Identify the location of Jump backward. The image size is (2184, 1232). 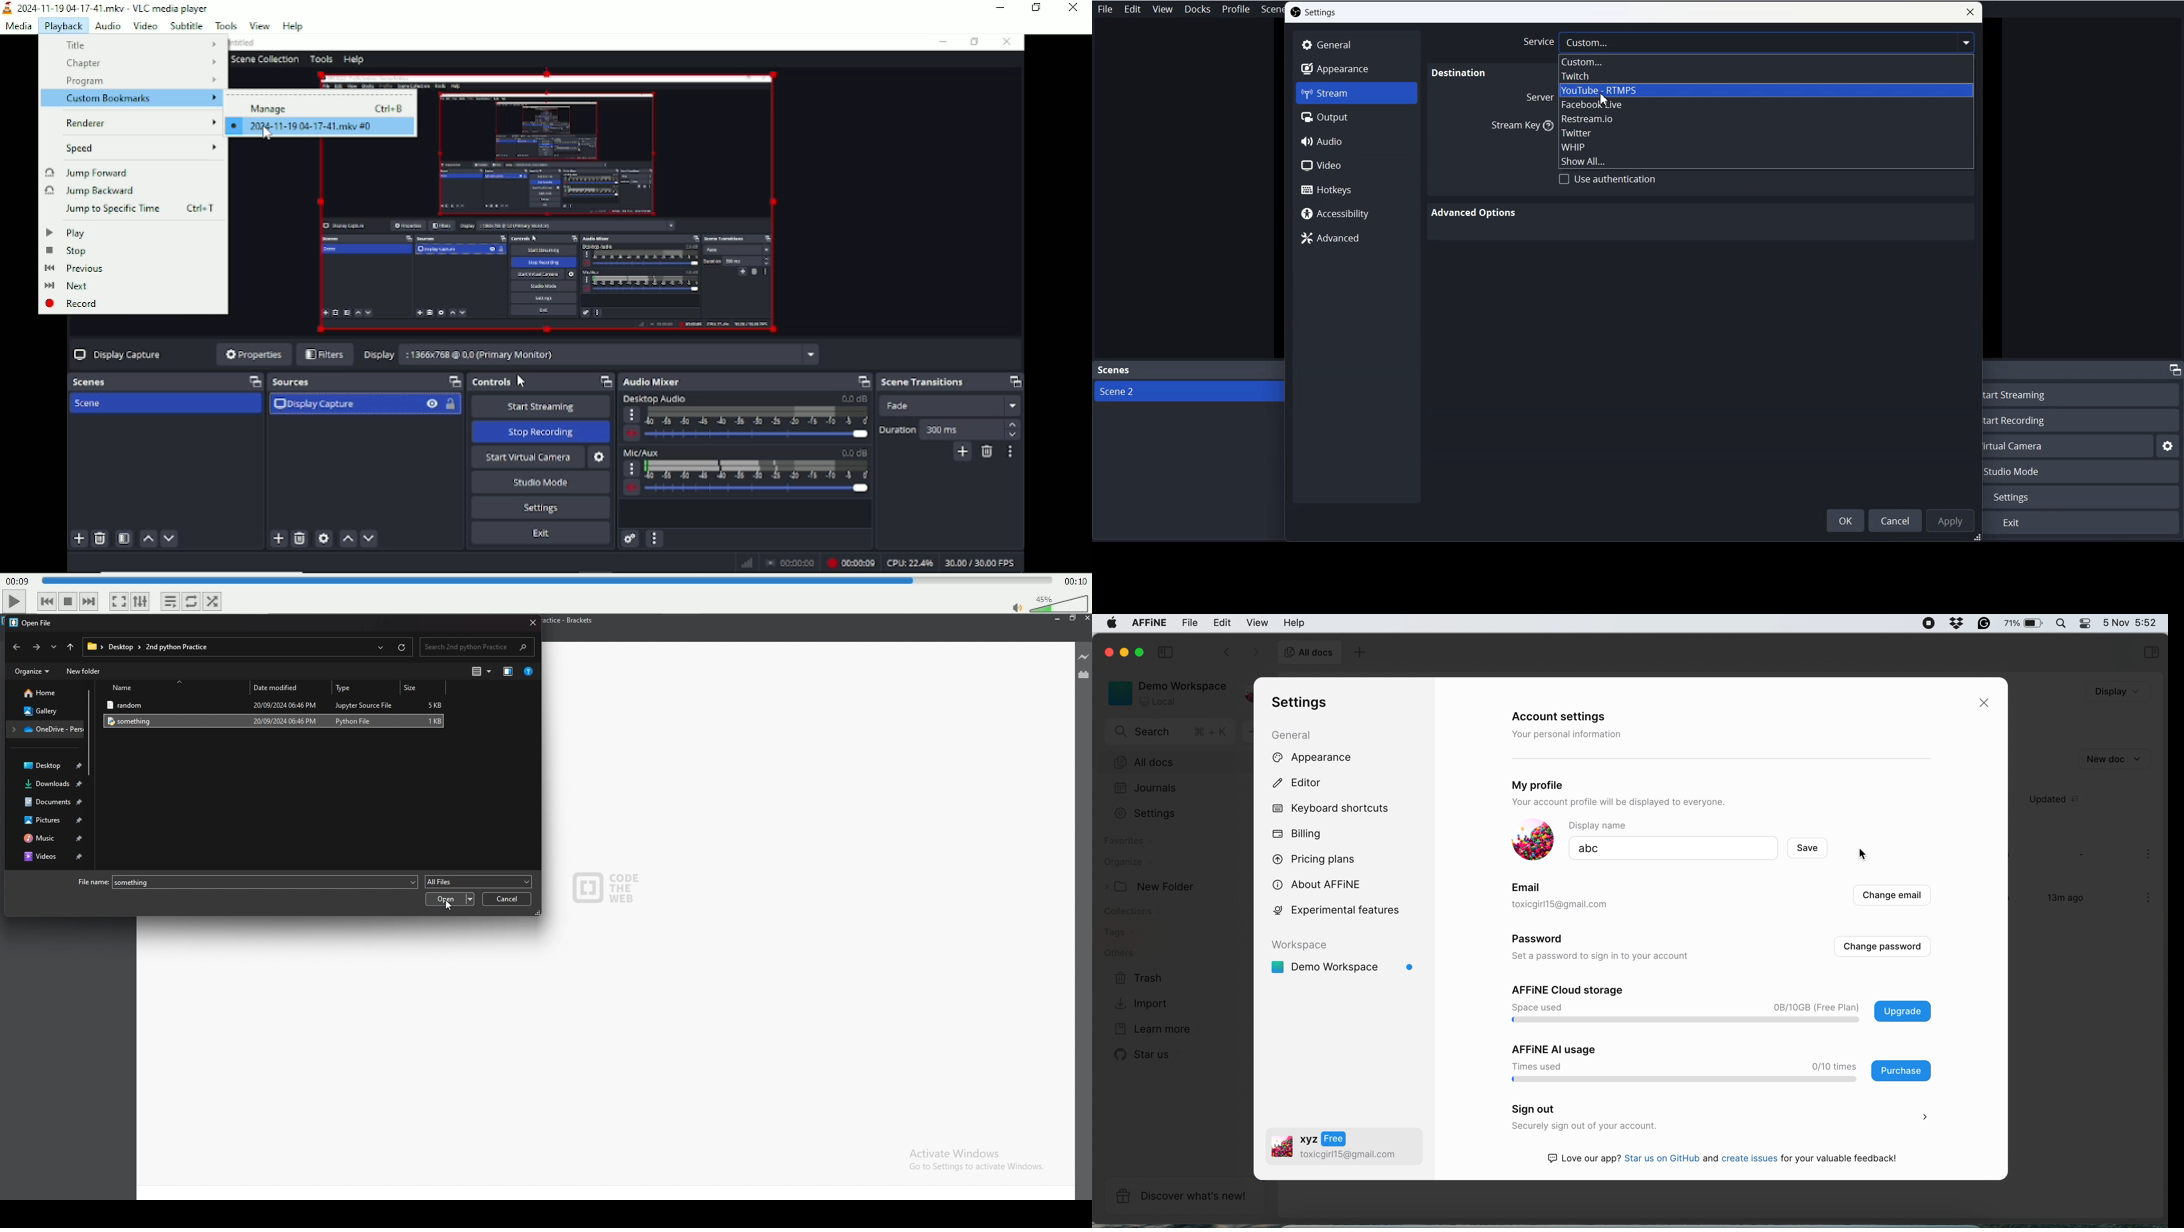
(101, 191).